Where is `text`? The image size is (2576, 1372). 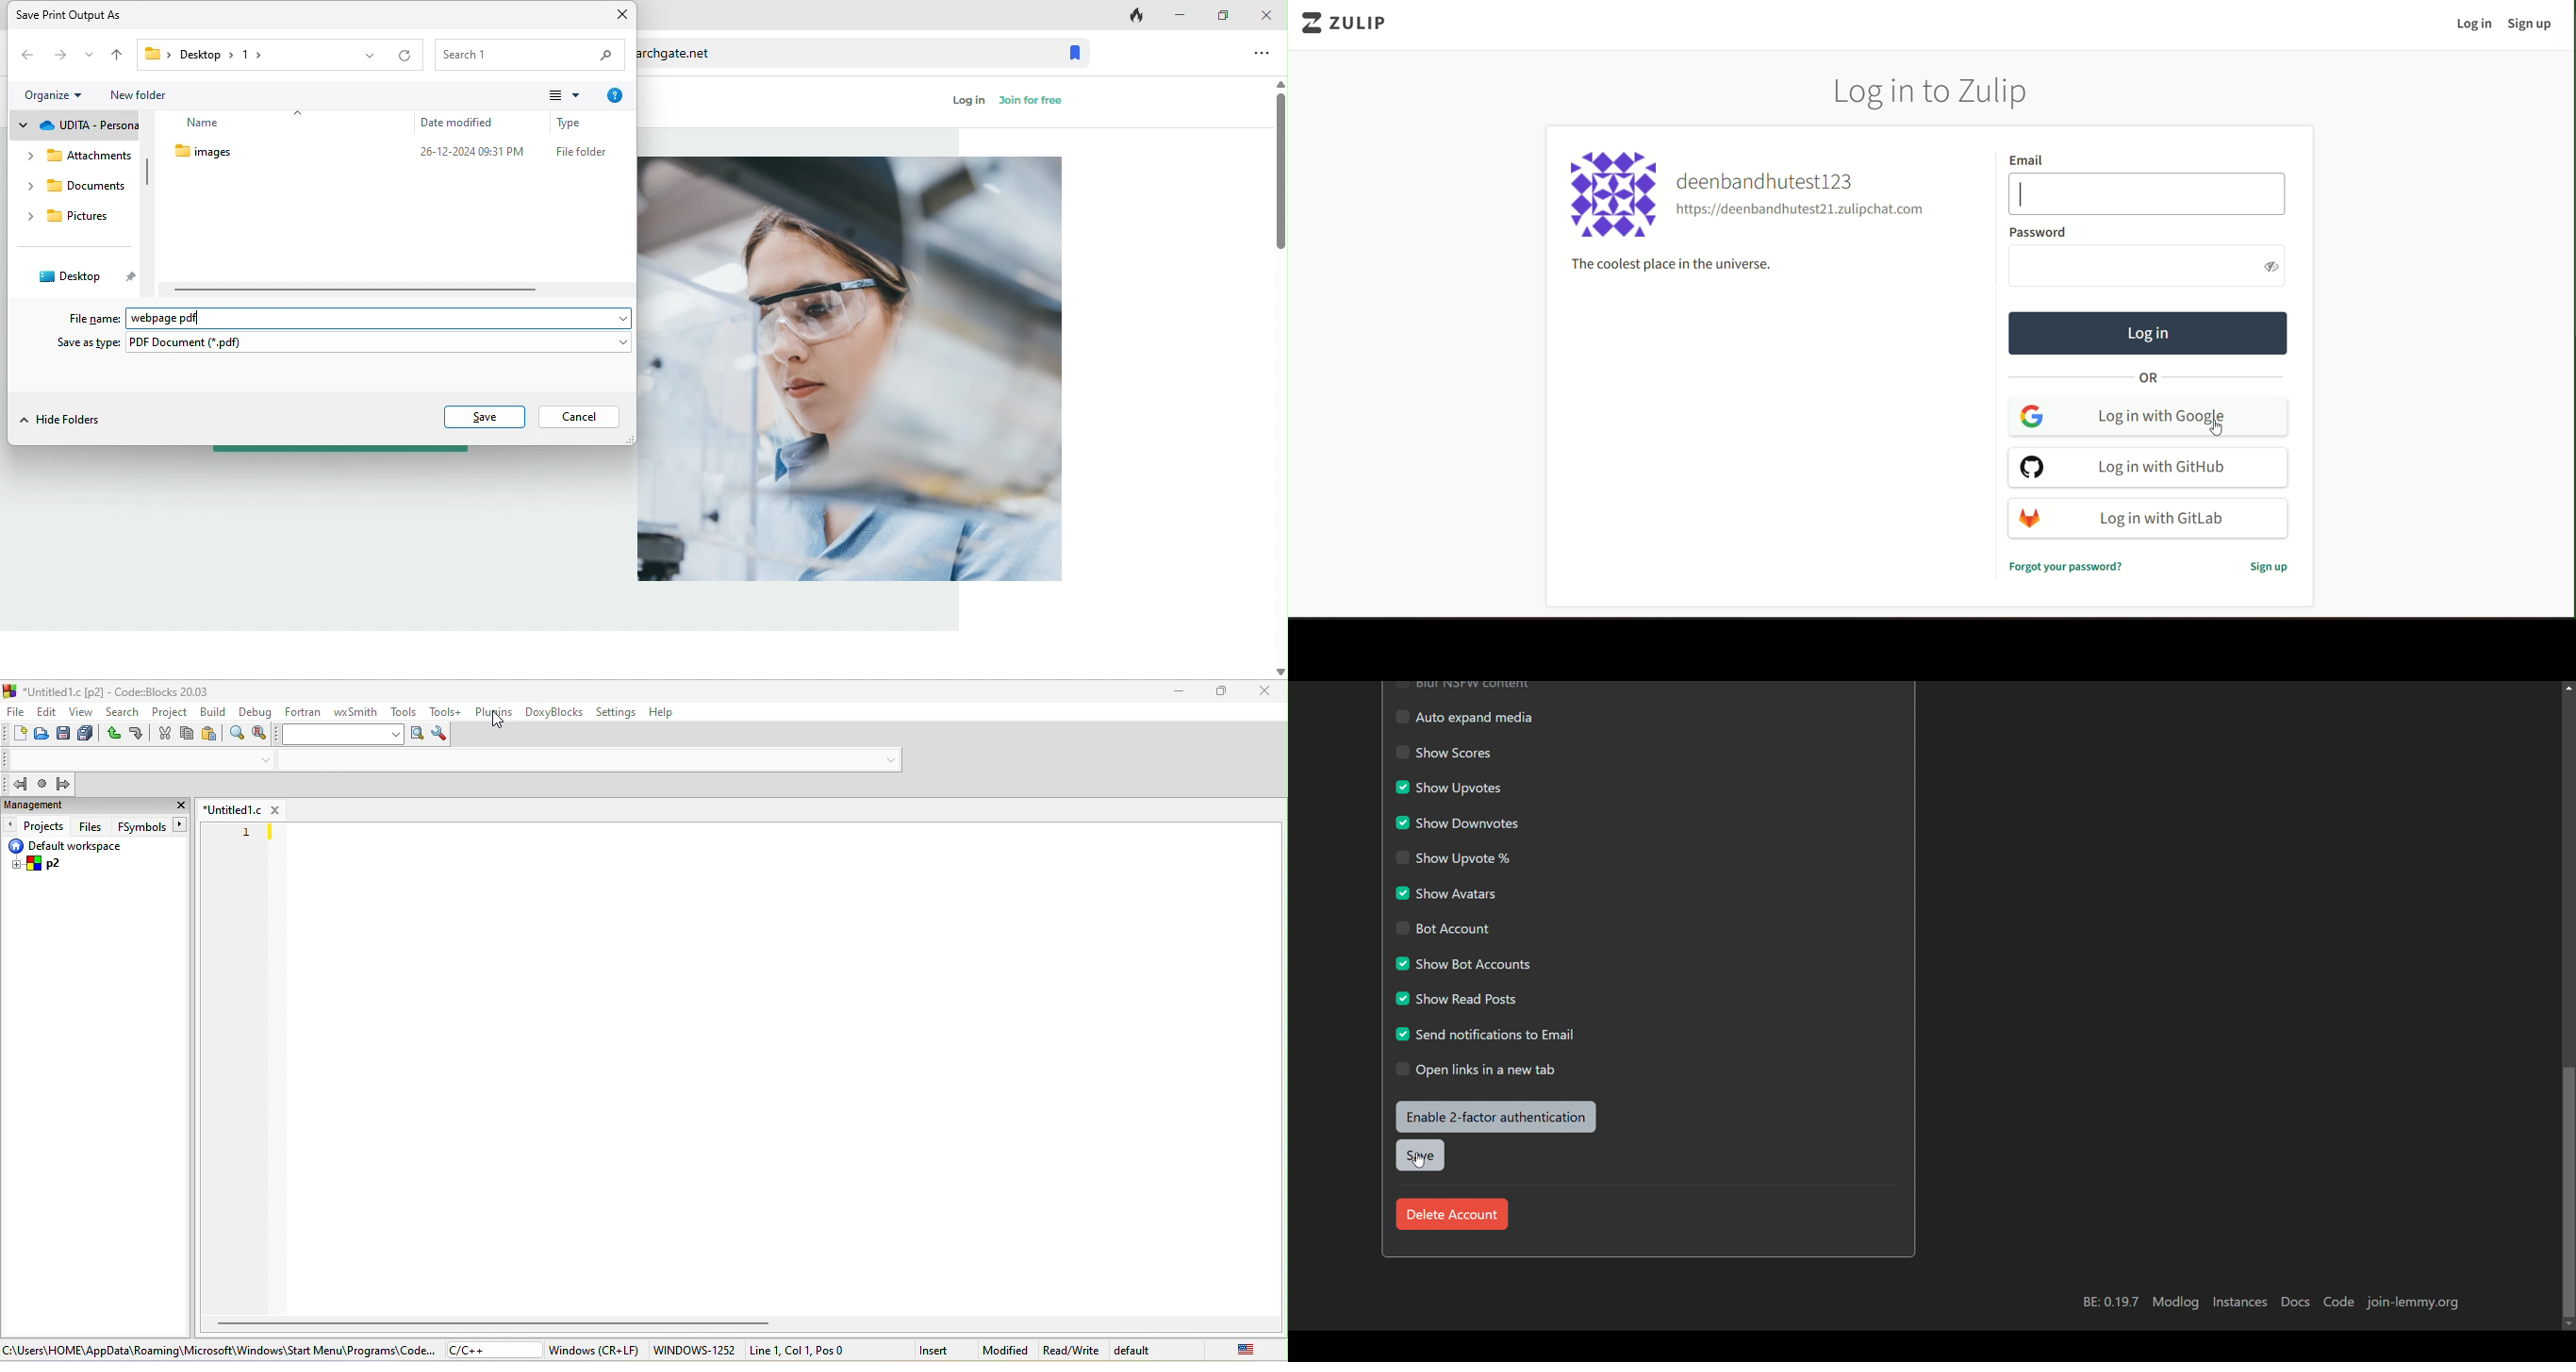 text is located at coordinates (2265, 567).